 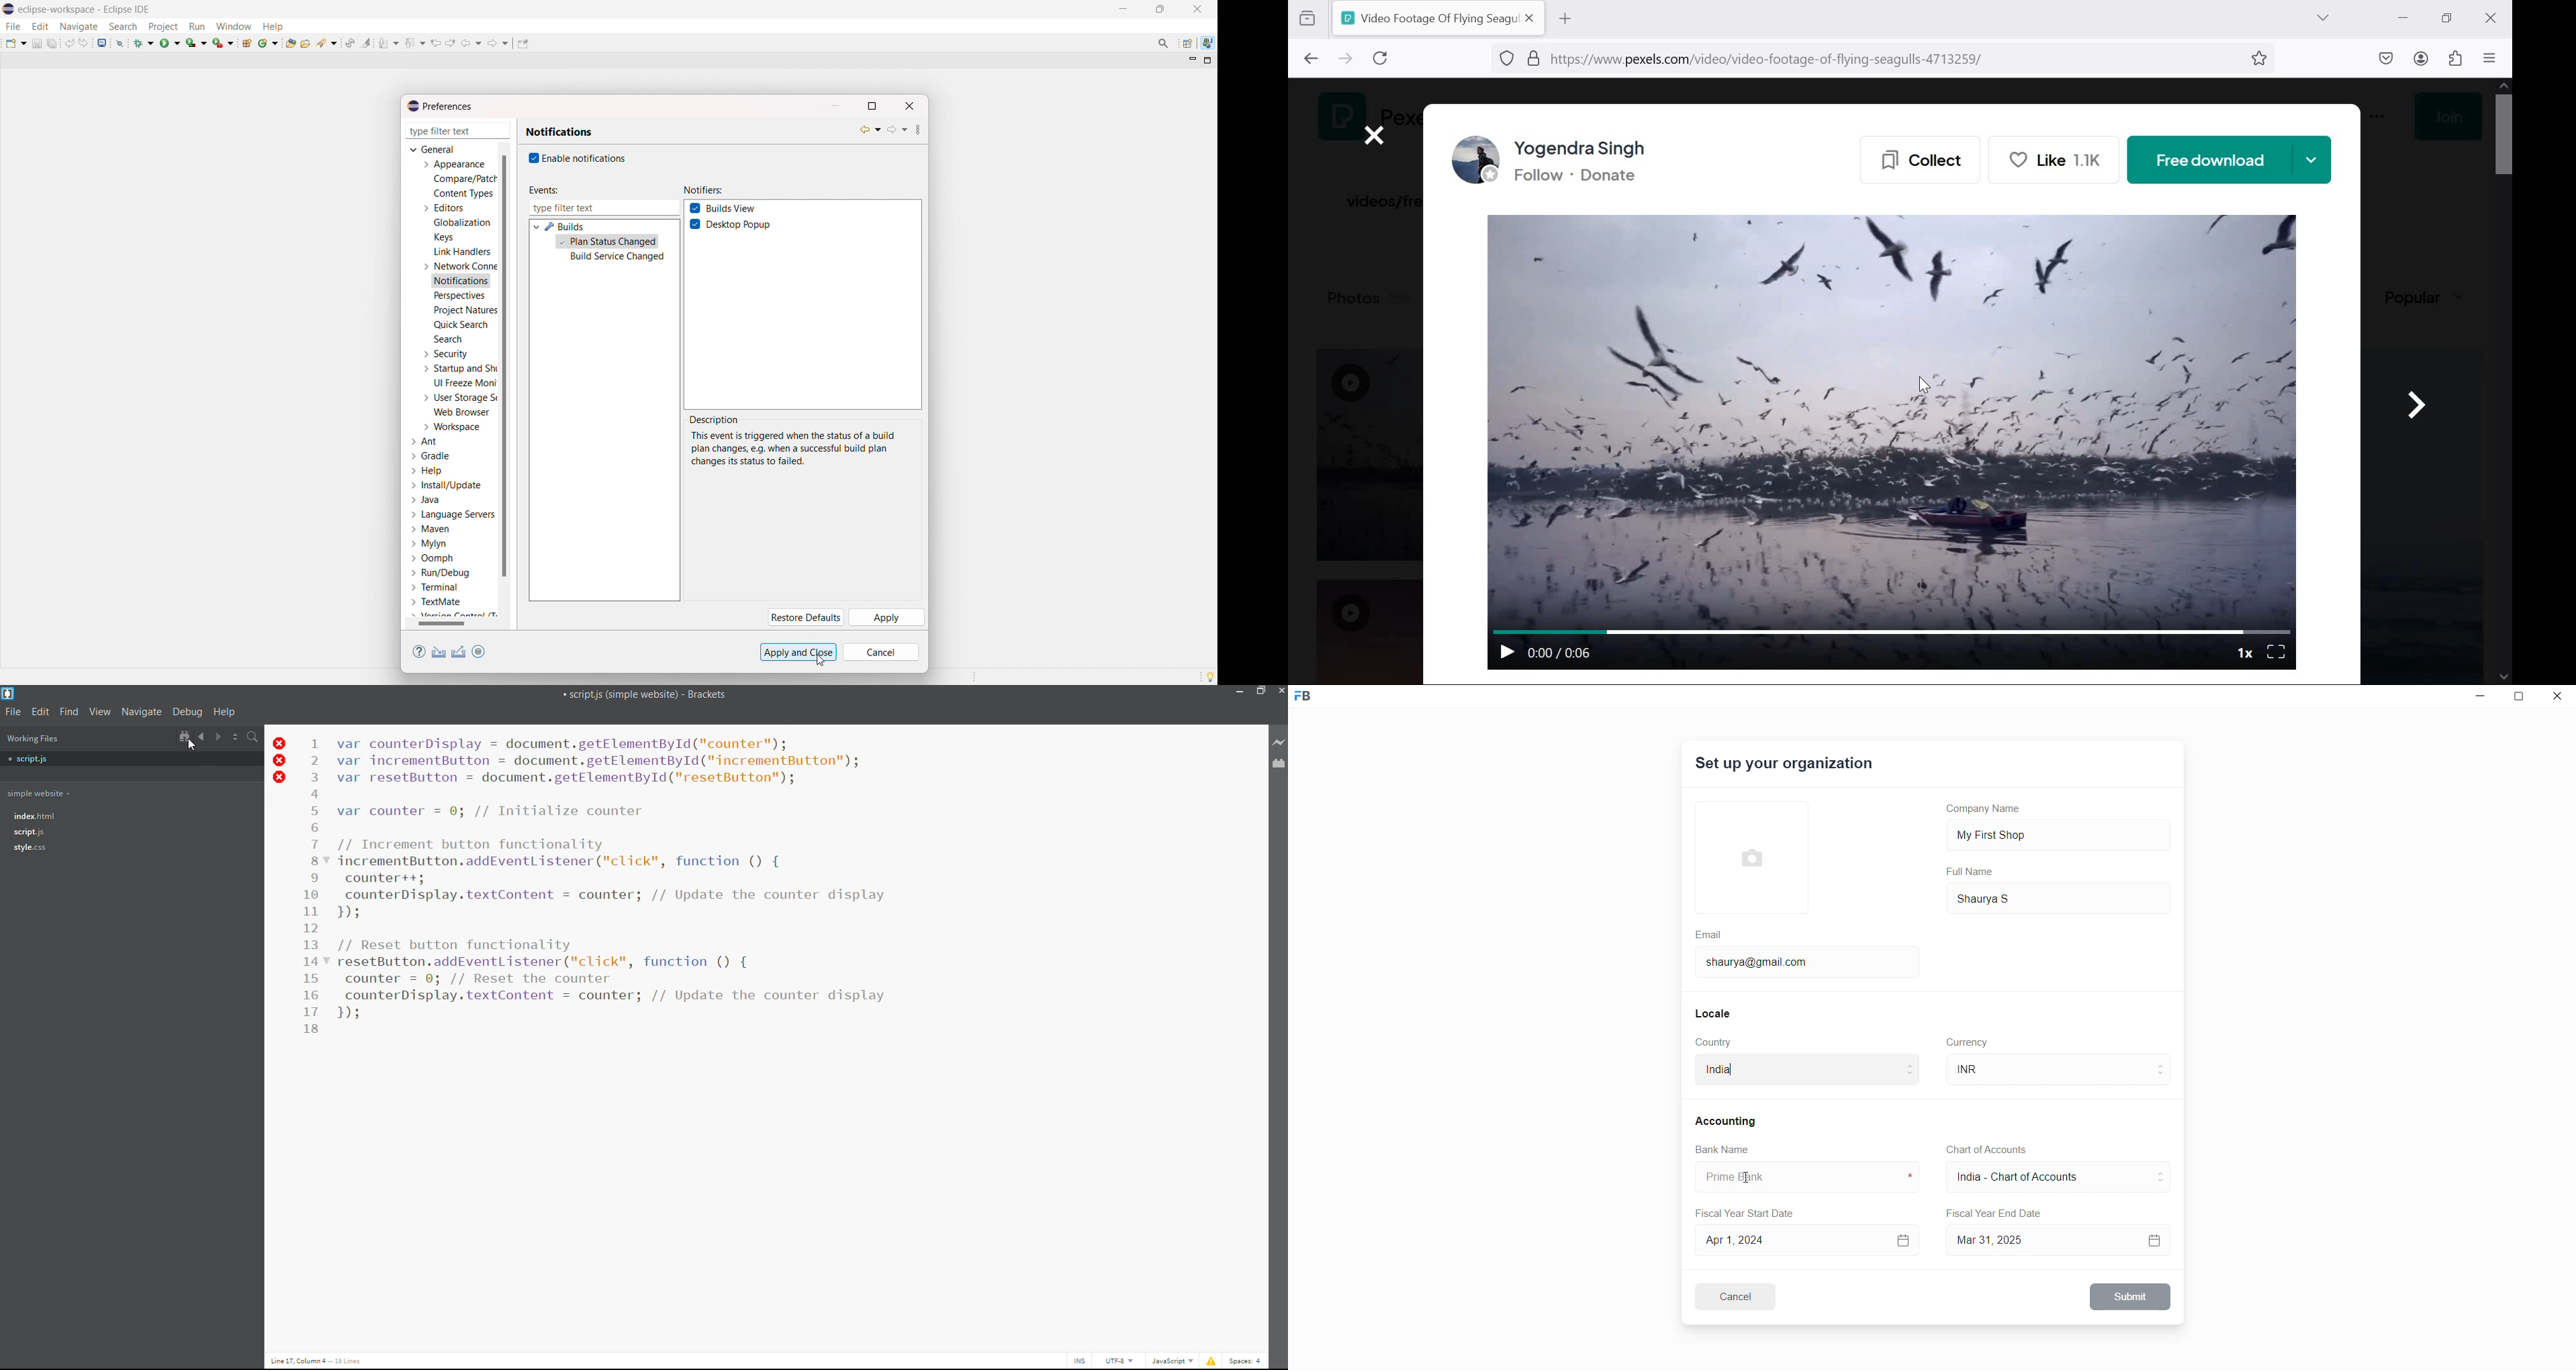 I want to click on view recent history across devices and windows, so click(x=1307, y=17).